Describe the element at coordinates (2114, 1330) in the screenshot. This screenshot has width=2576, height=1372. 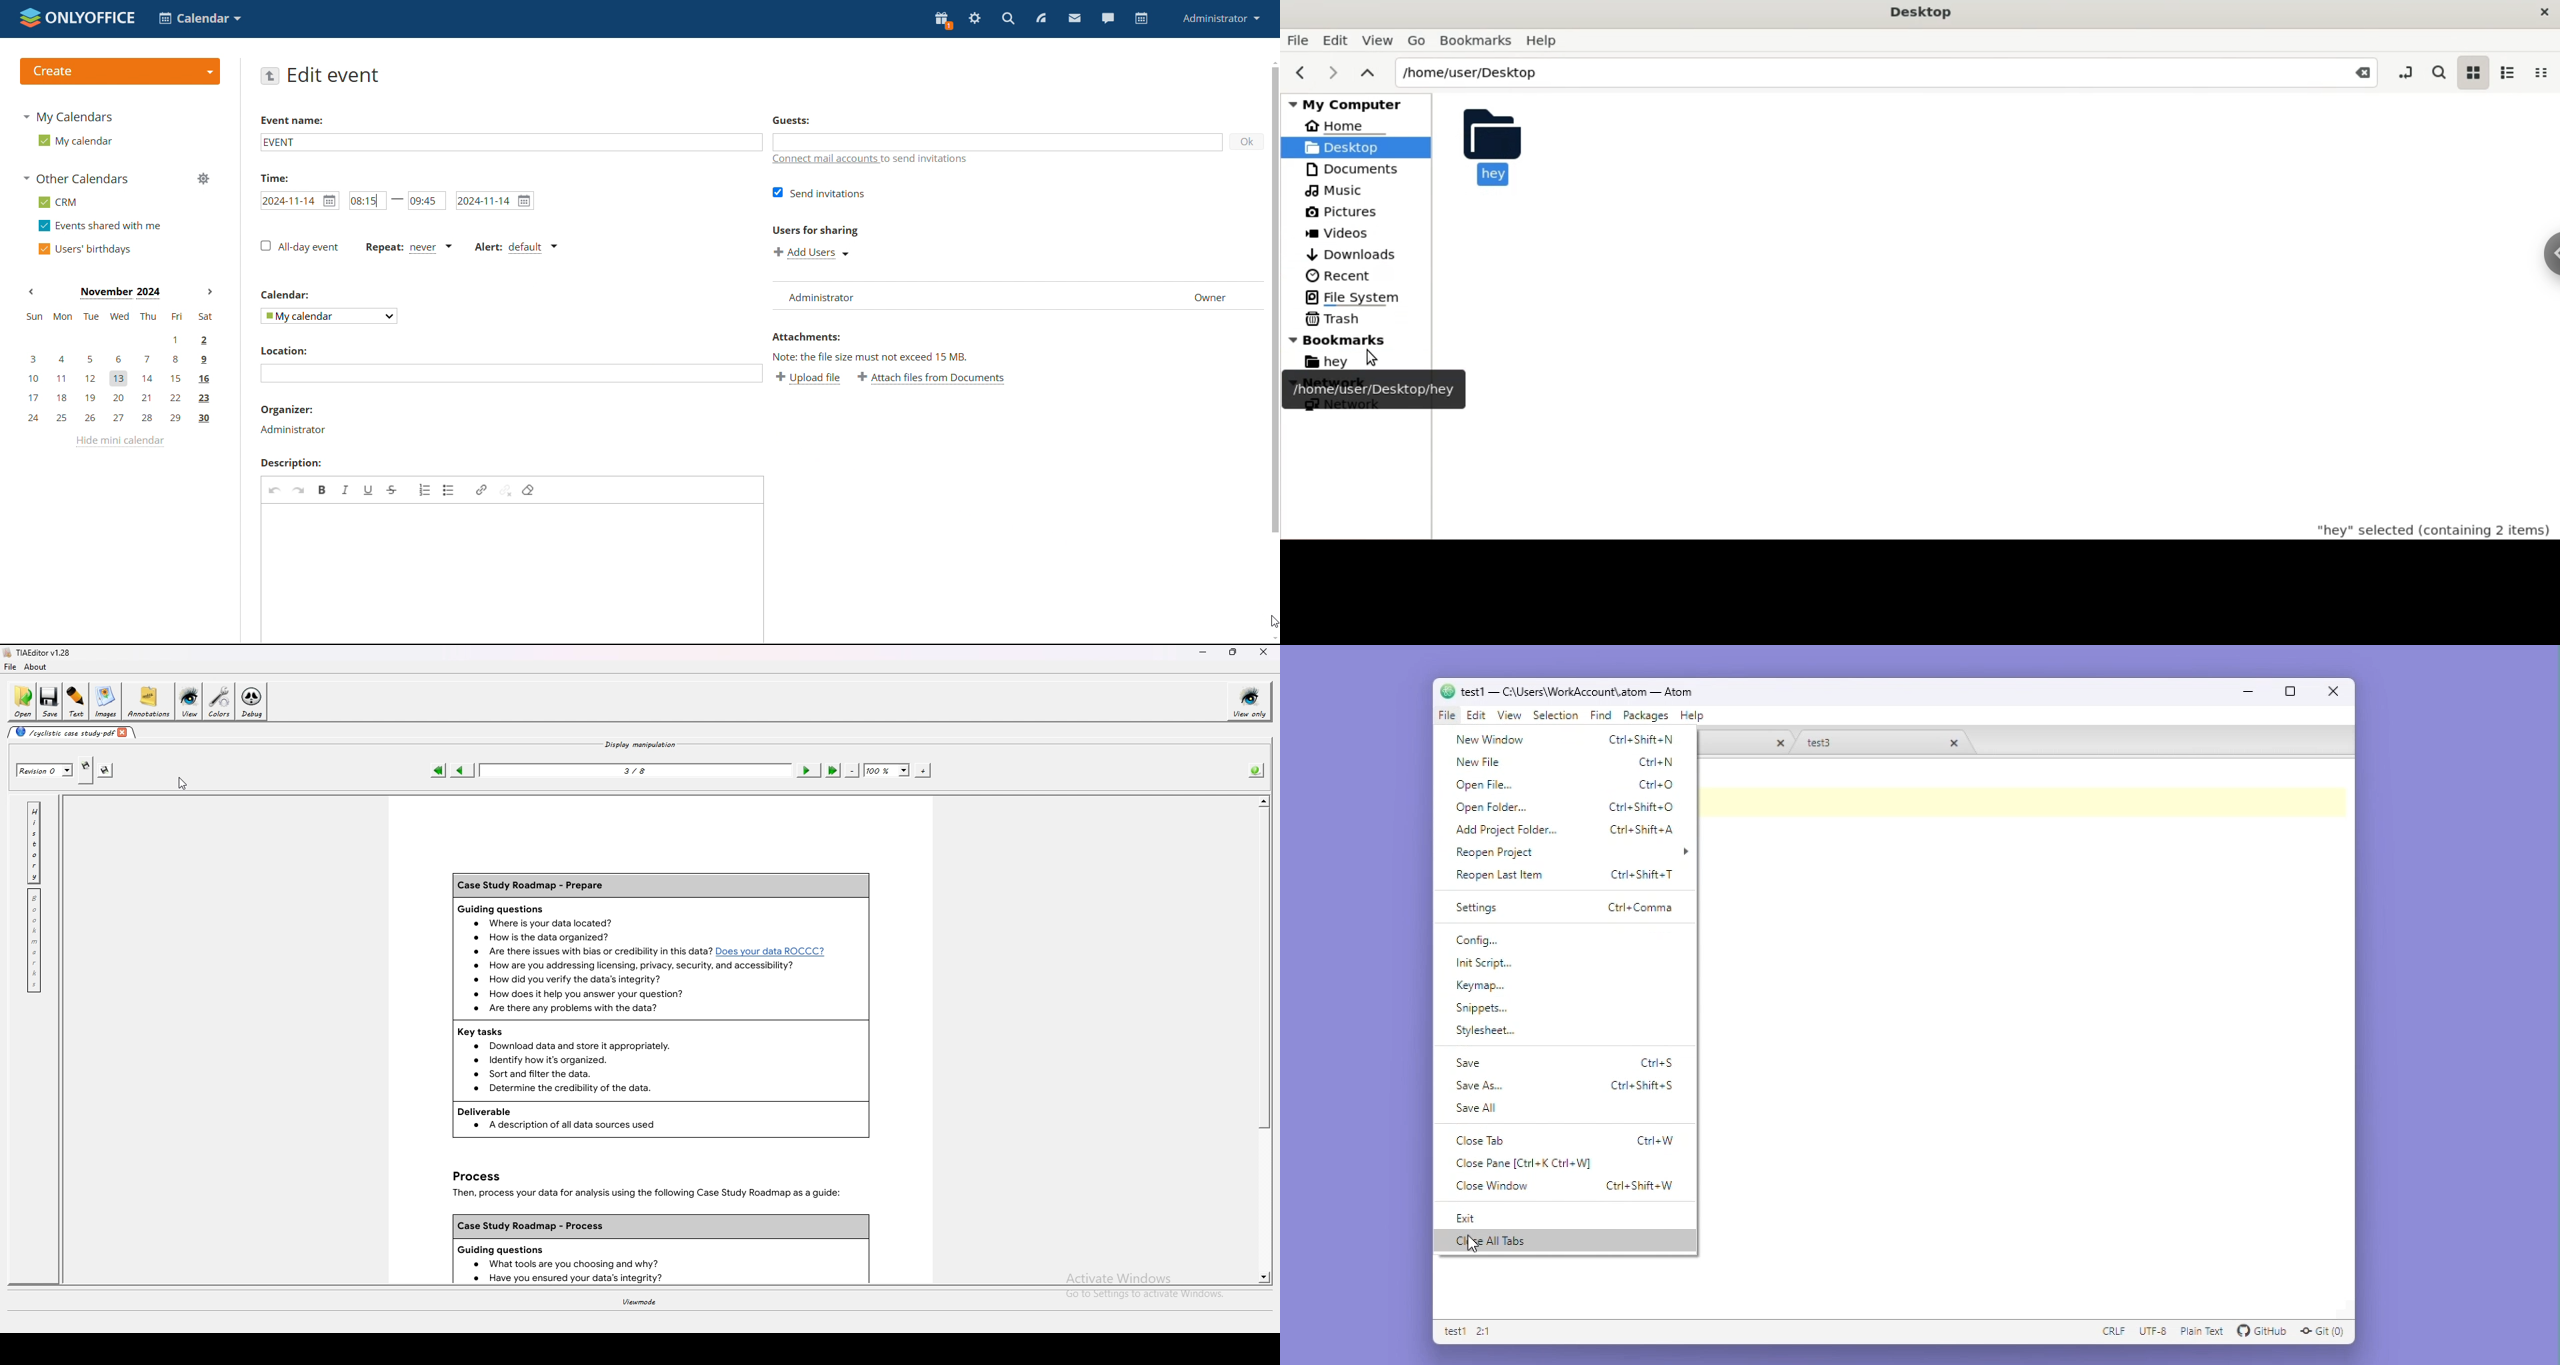
I see `CRLF` at that location.